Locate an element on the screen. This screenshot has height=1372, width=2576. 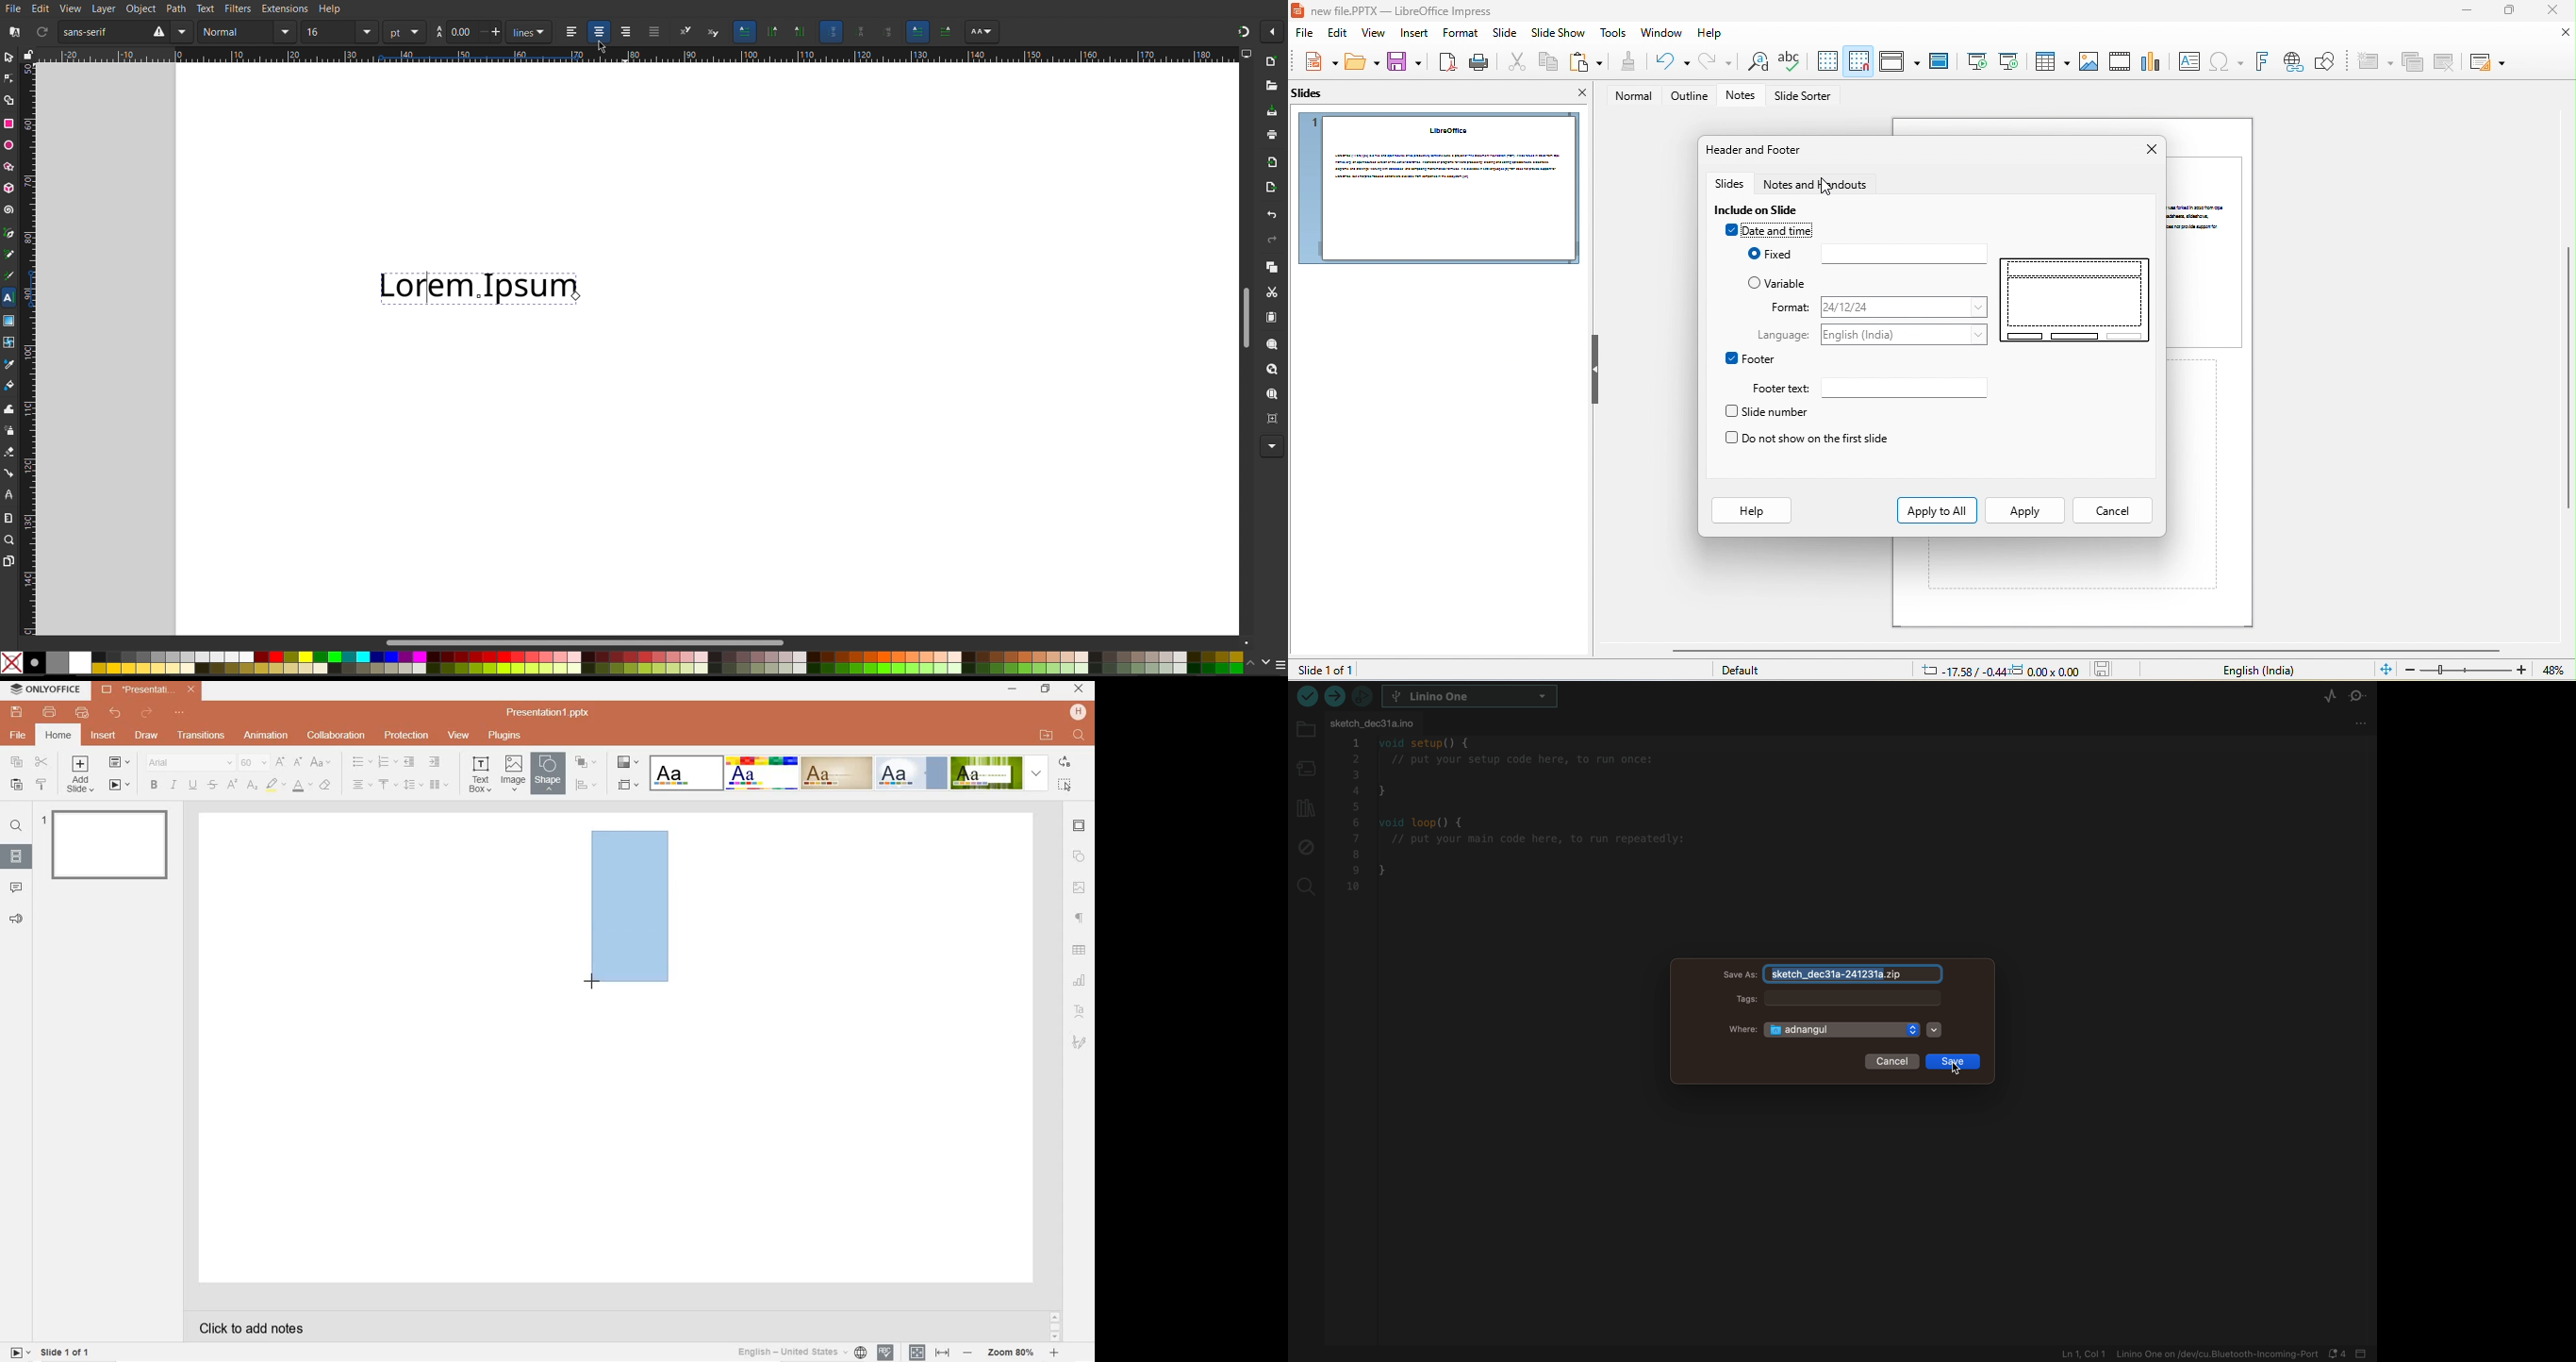
Font Collections is located at coordinates (13, 32).